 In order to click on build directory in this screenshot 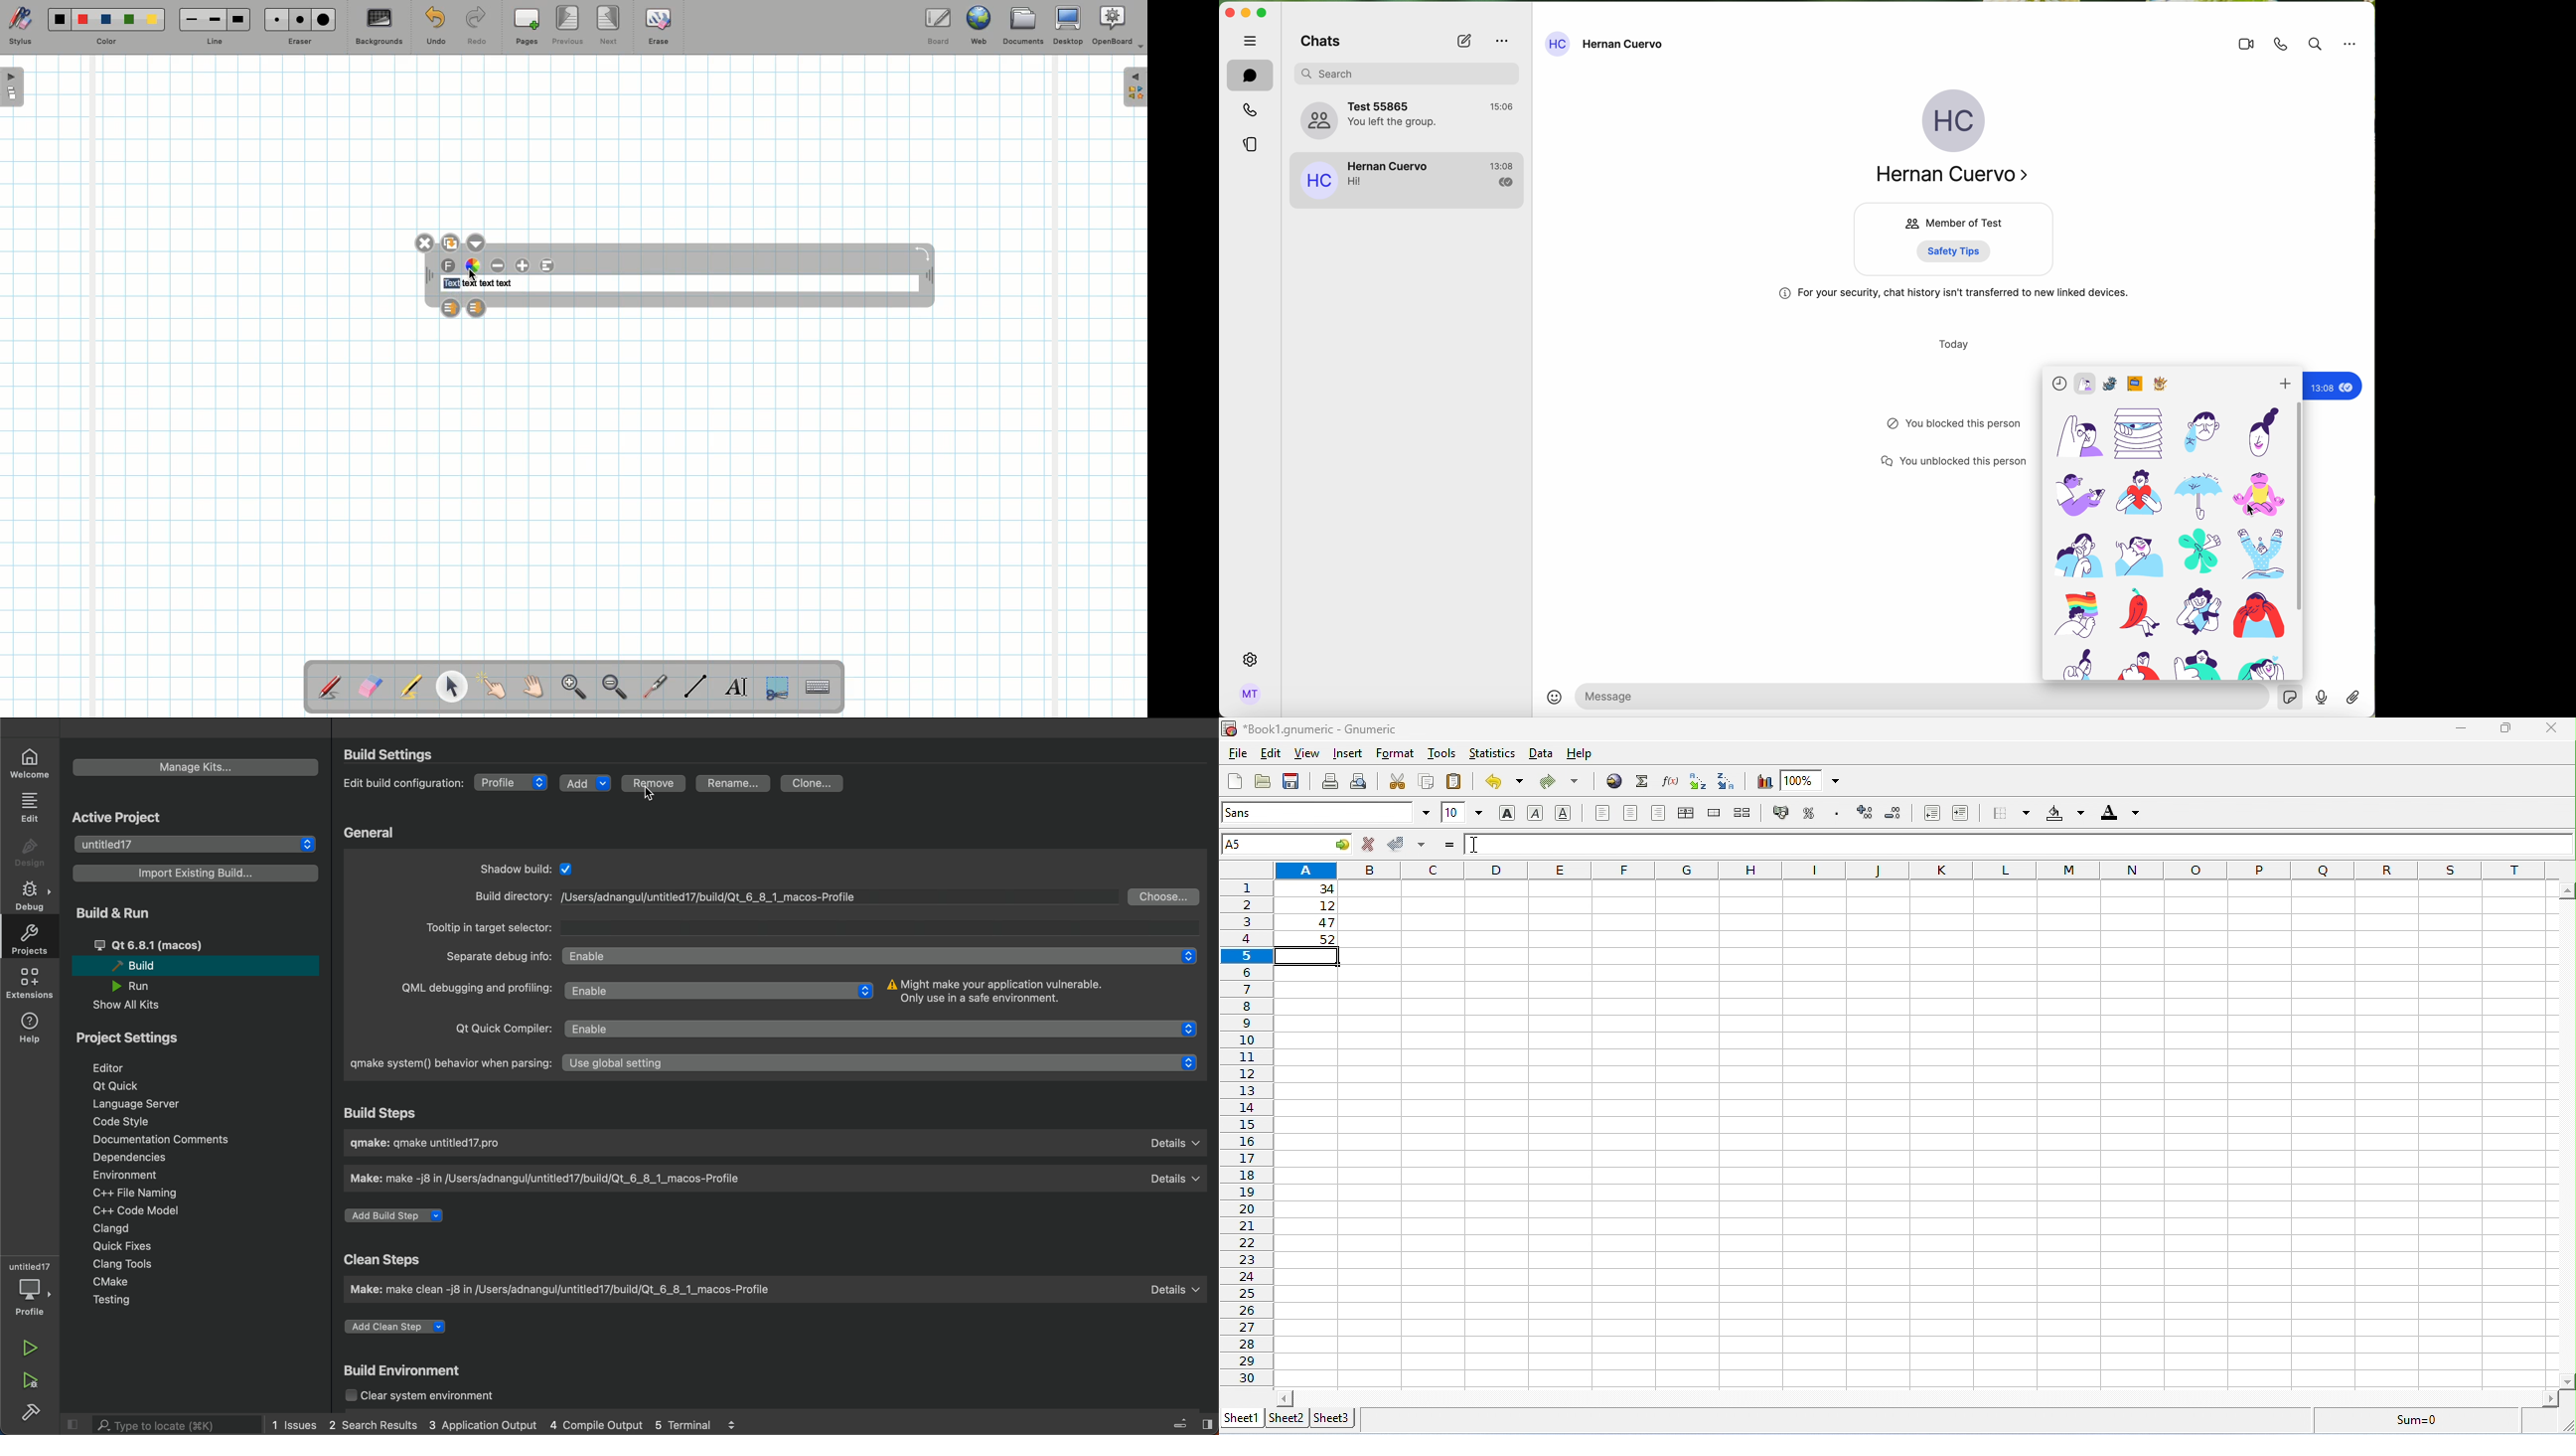, I will do `click(505, 898)`.